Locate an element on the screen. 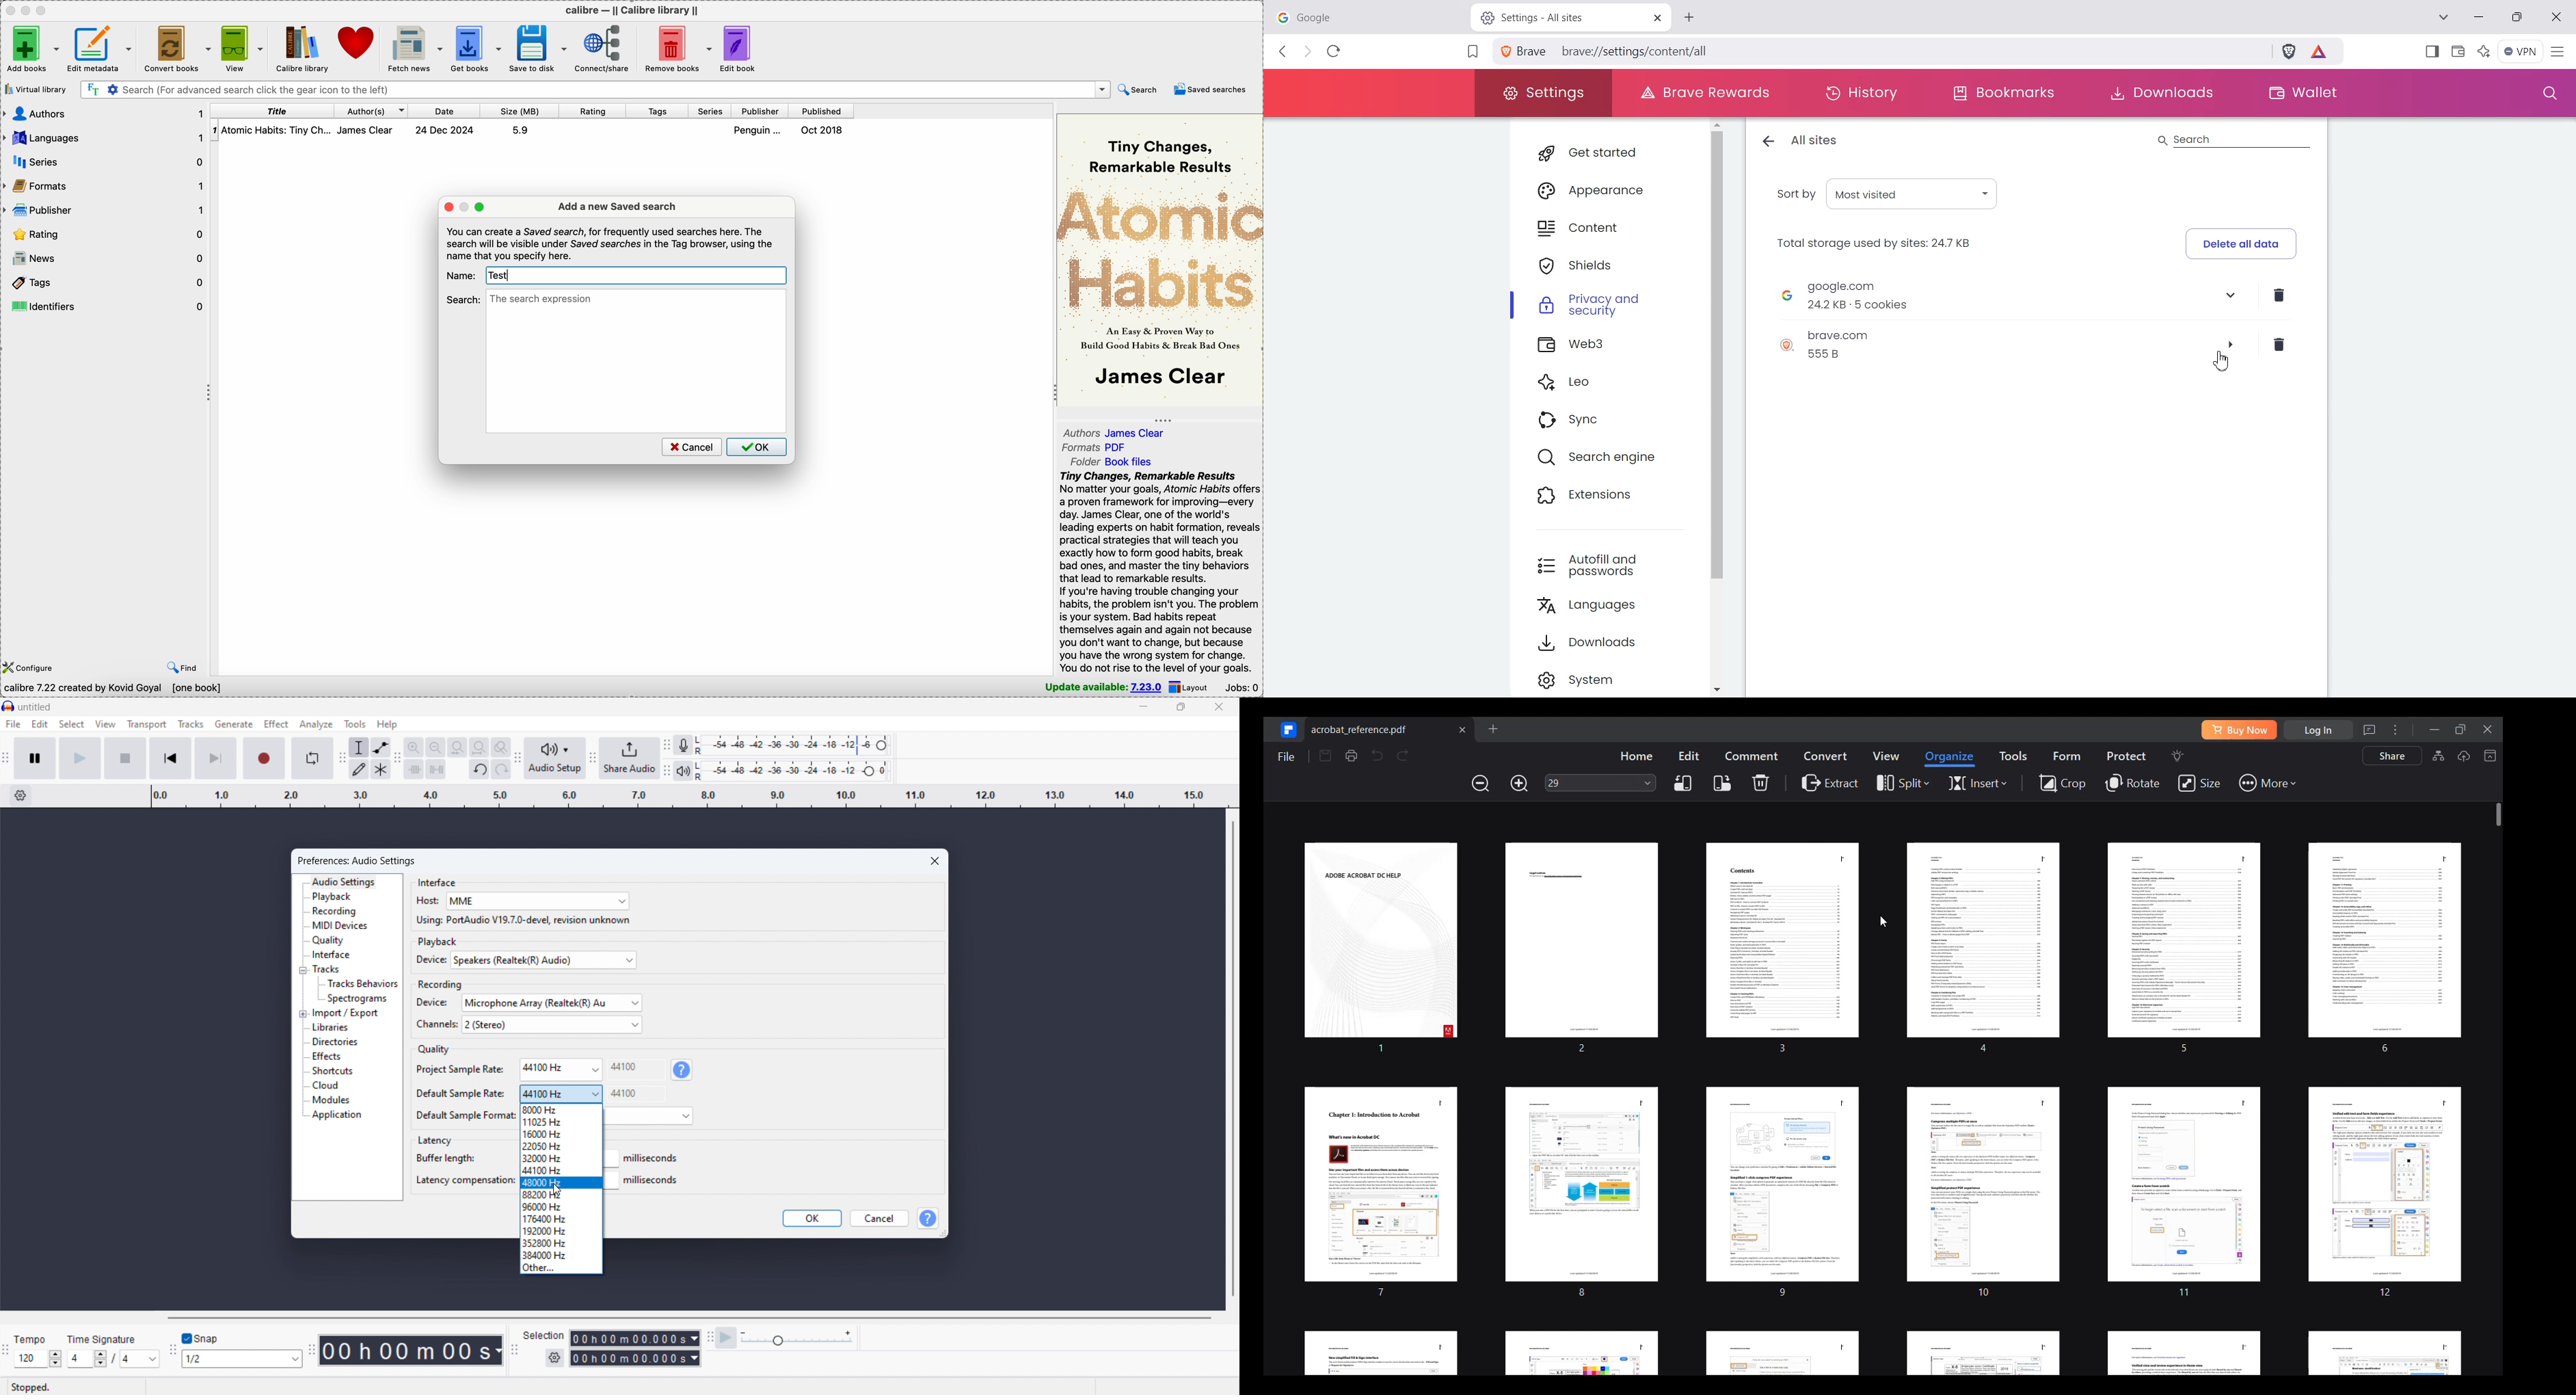 This screenshot has height=1400, width=2576. fit project to width is located at coordinates (478, 747).